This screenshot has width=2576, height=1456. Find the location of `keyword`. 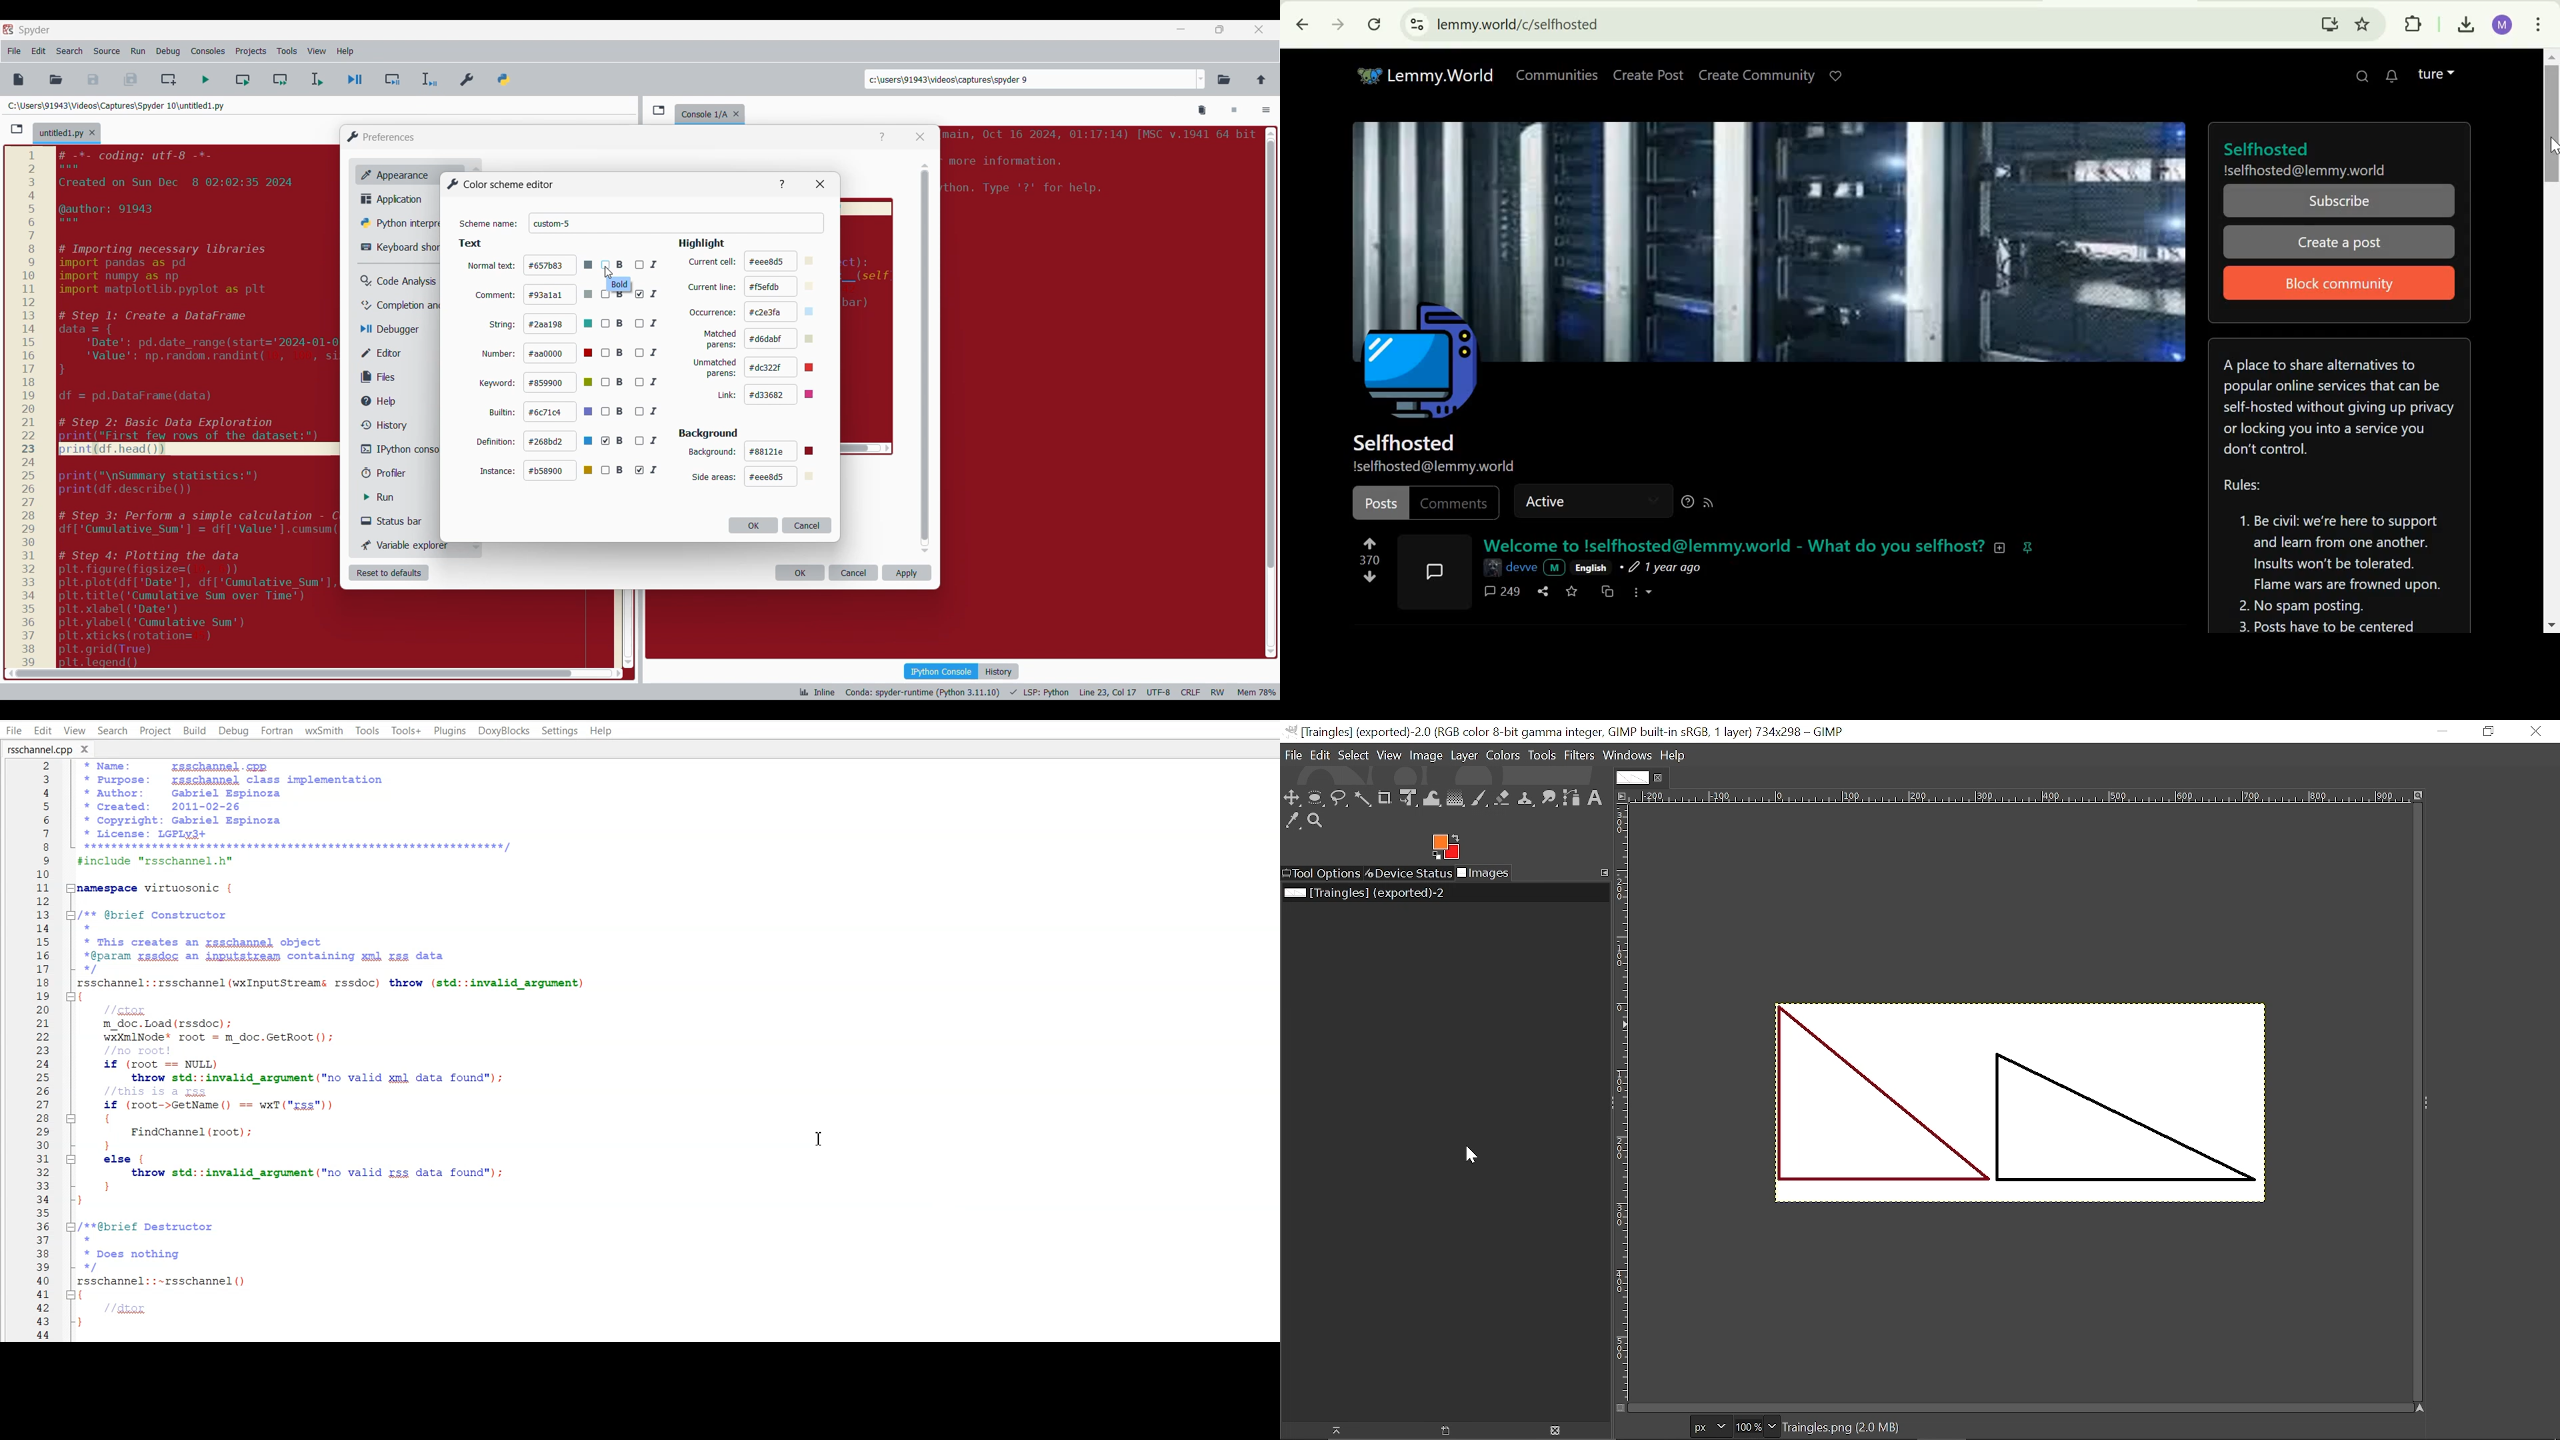

keyword is located at coordinates (497, 384).